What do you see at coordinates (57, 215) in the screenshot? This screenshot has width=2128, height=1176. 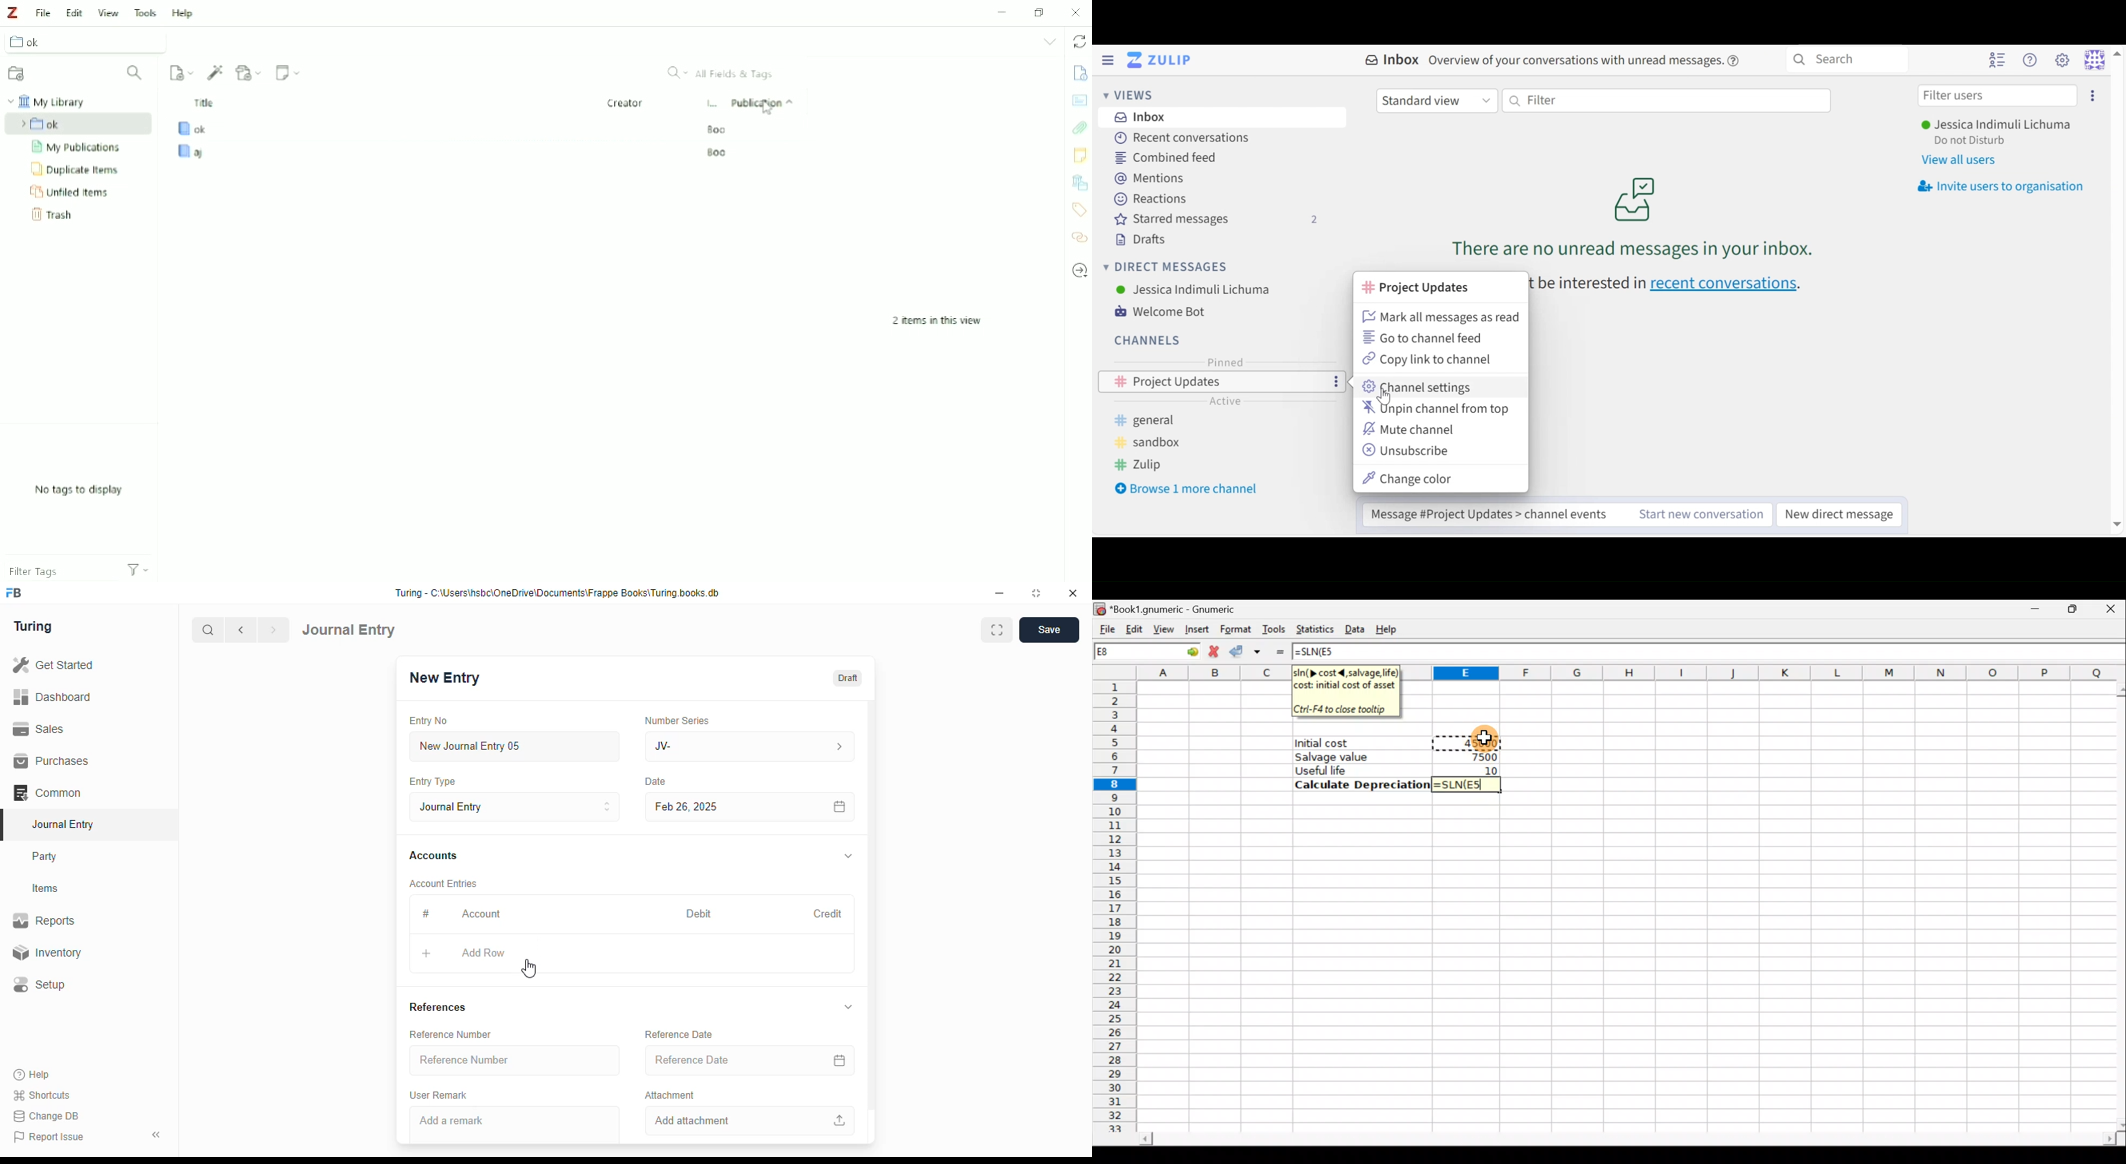 I see `Trash` at bounding box center [57, 215].